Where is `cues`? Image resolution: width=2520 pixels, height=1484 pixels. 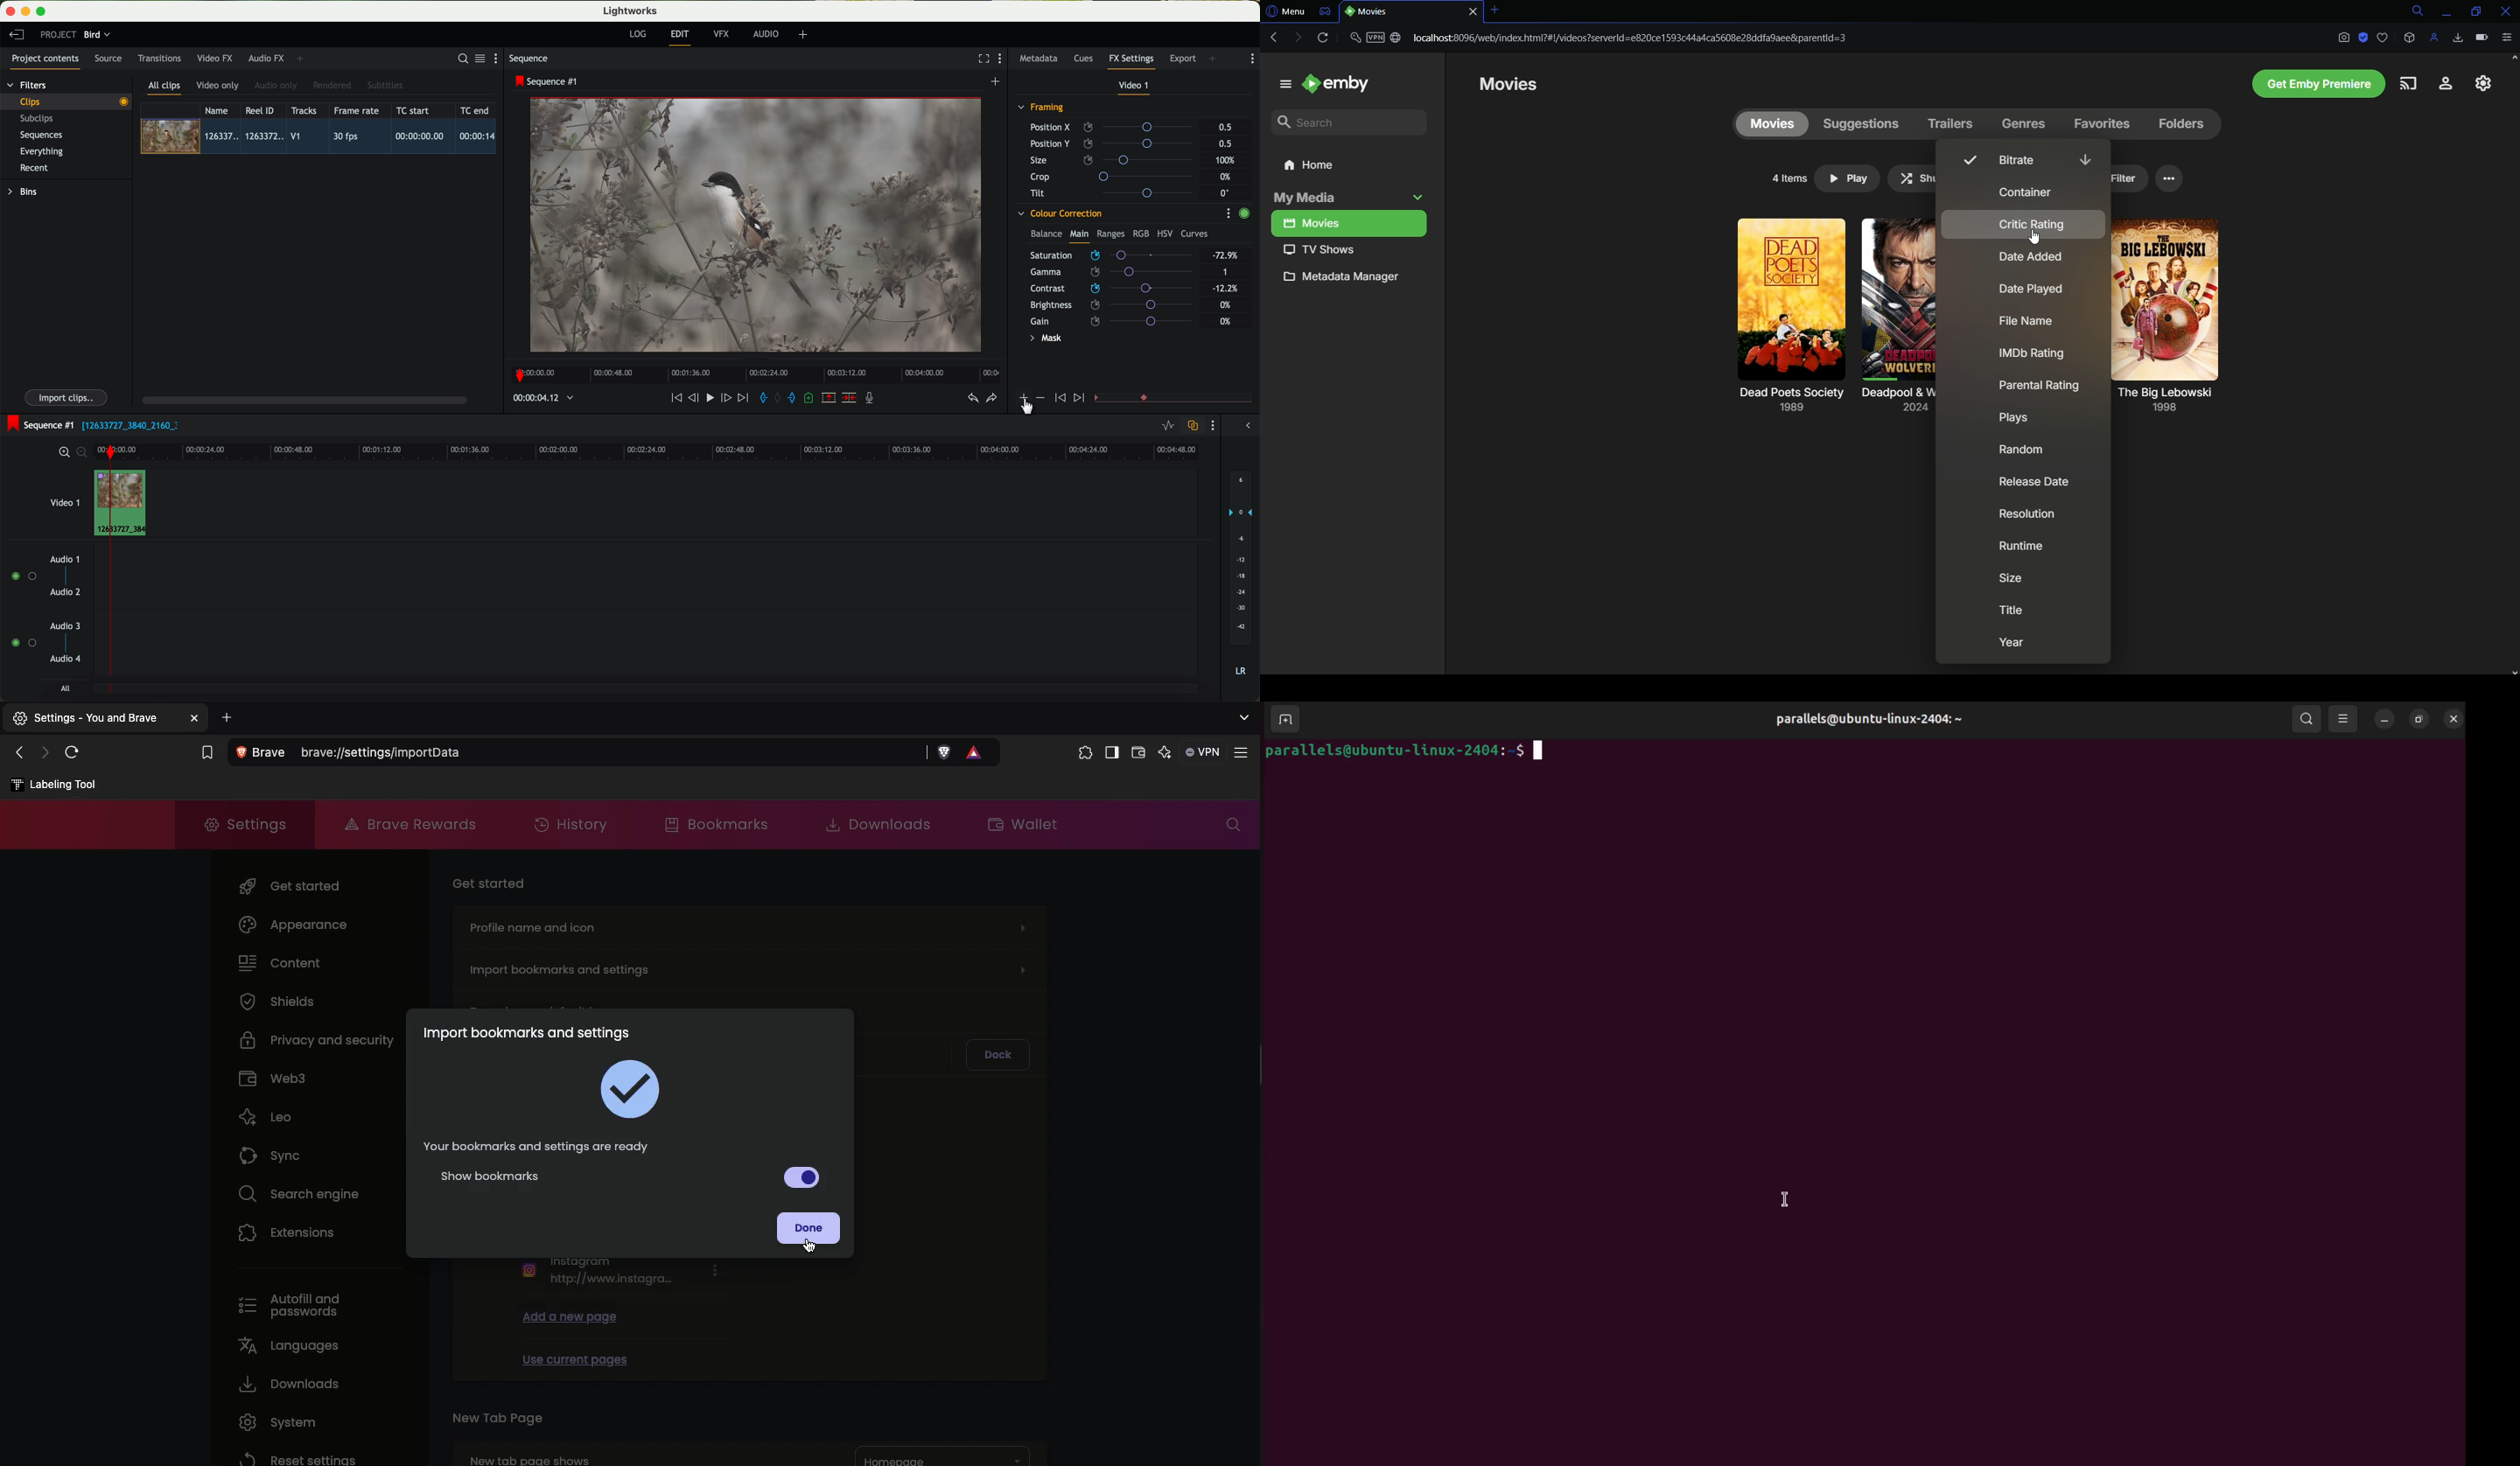 cues is located at coordinates (1086, 59).